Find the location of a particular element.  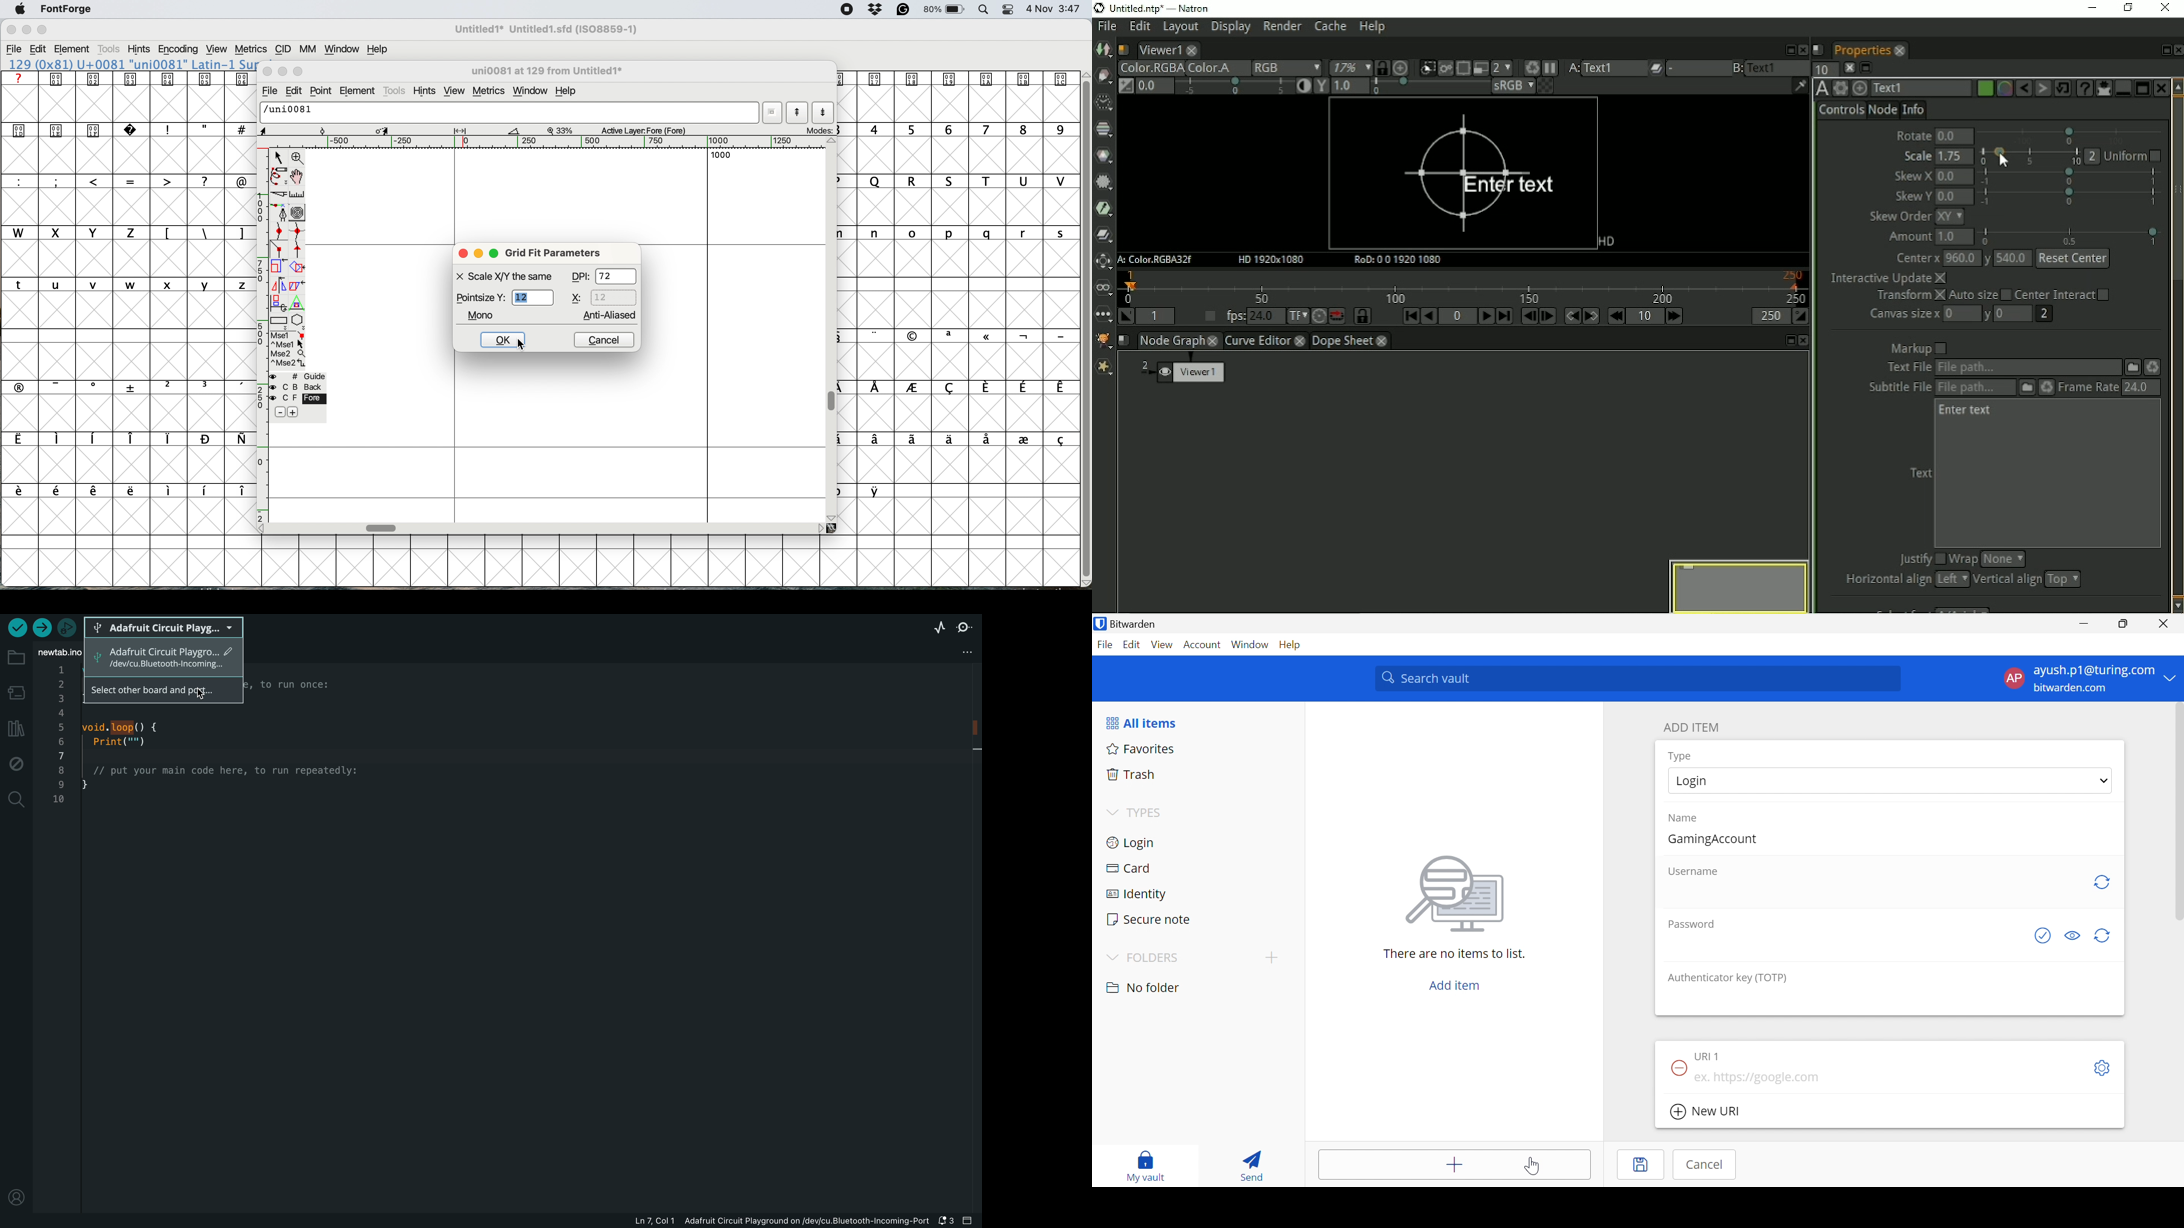

x is located at coordinates (603, 298).